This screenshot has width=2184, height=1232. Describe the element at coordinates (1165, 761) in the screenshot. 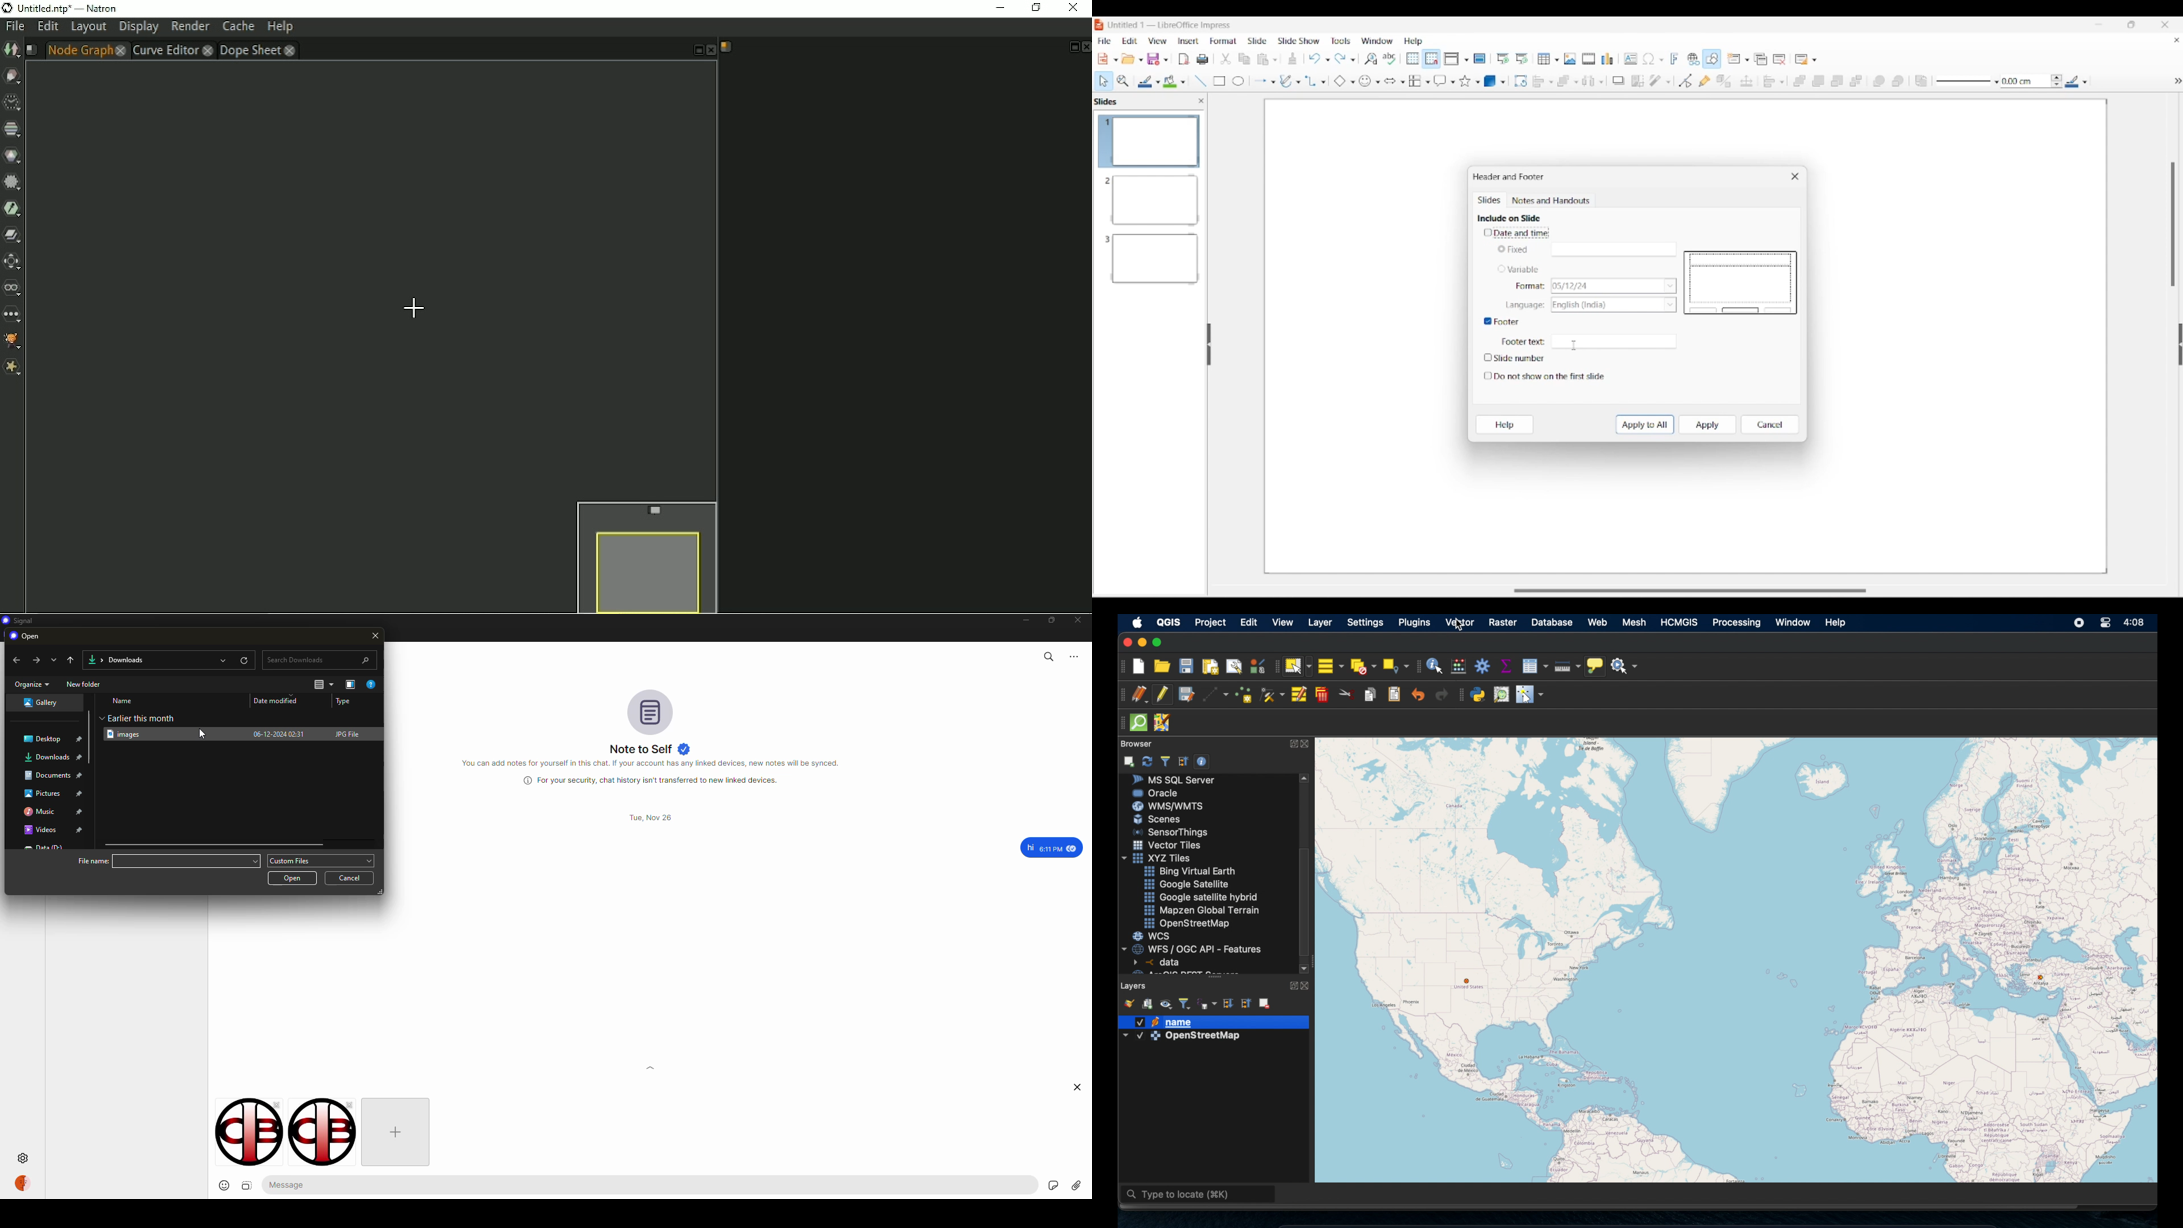

I see `filter browser` at that location.